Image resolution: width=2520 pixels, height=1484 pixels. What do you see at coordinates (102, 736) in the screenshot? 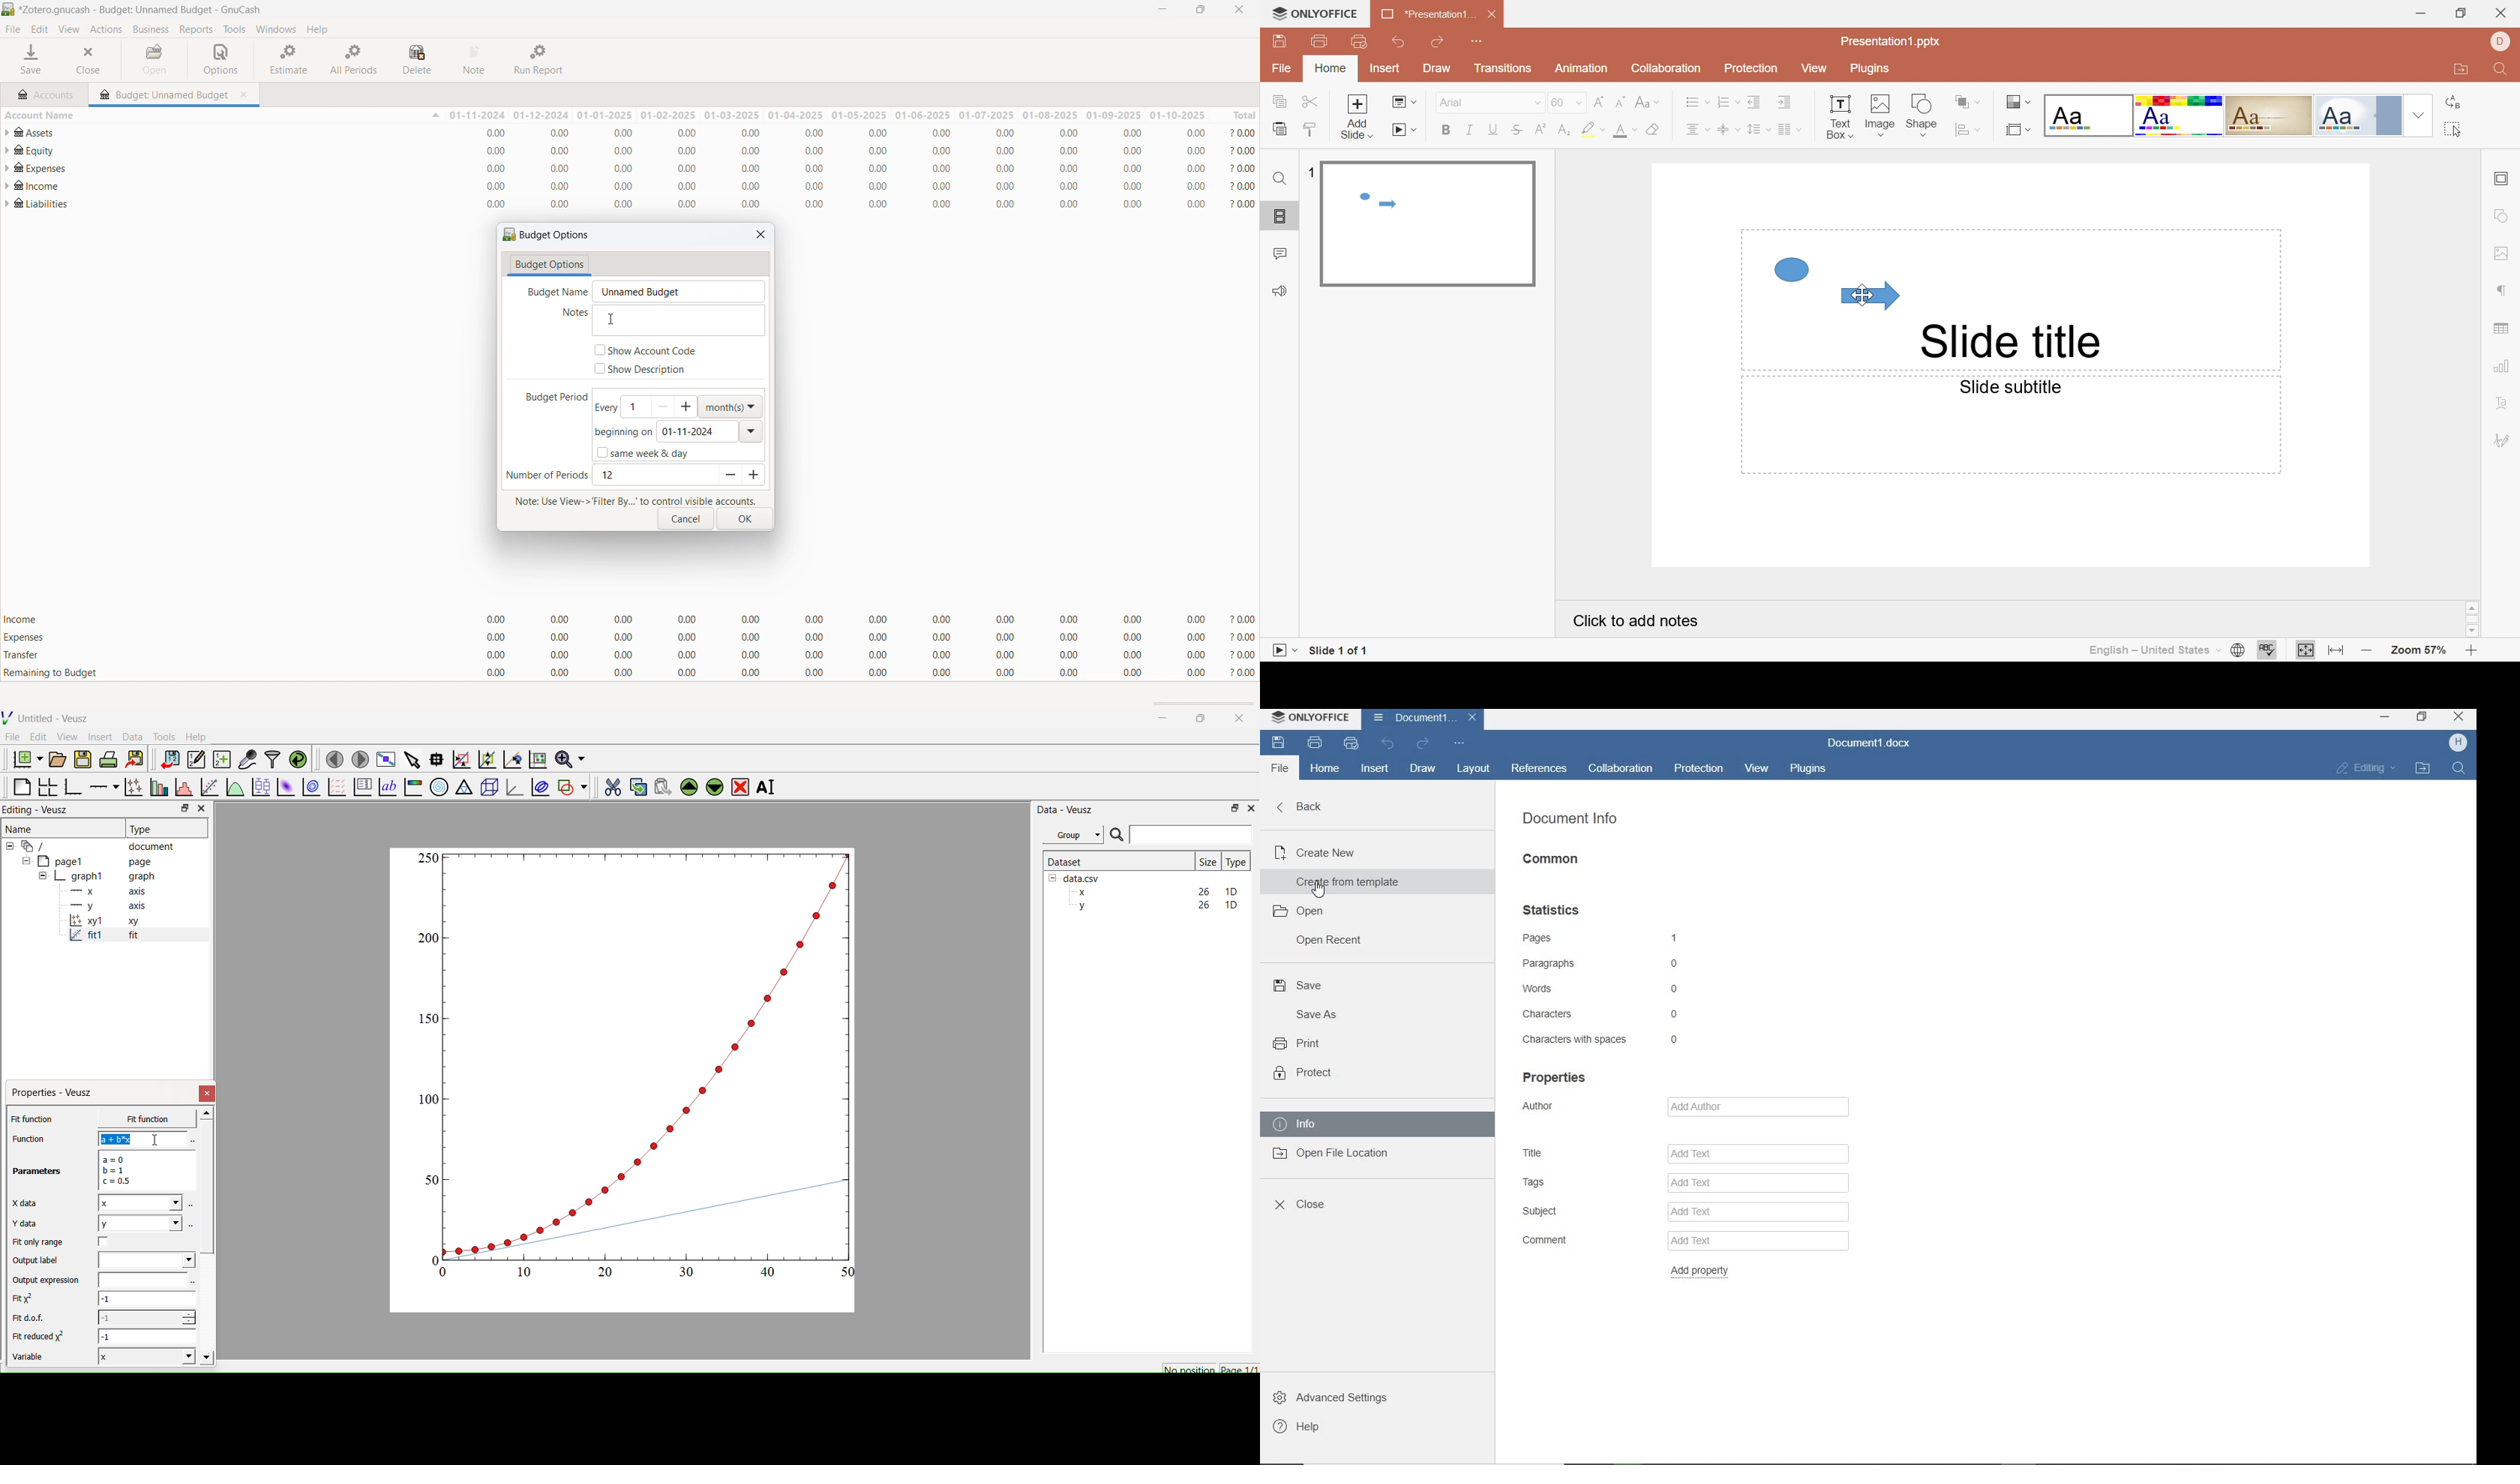
I see `Insert` at bounding box center [102, 736].